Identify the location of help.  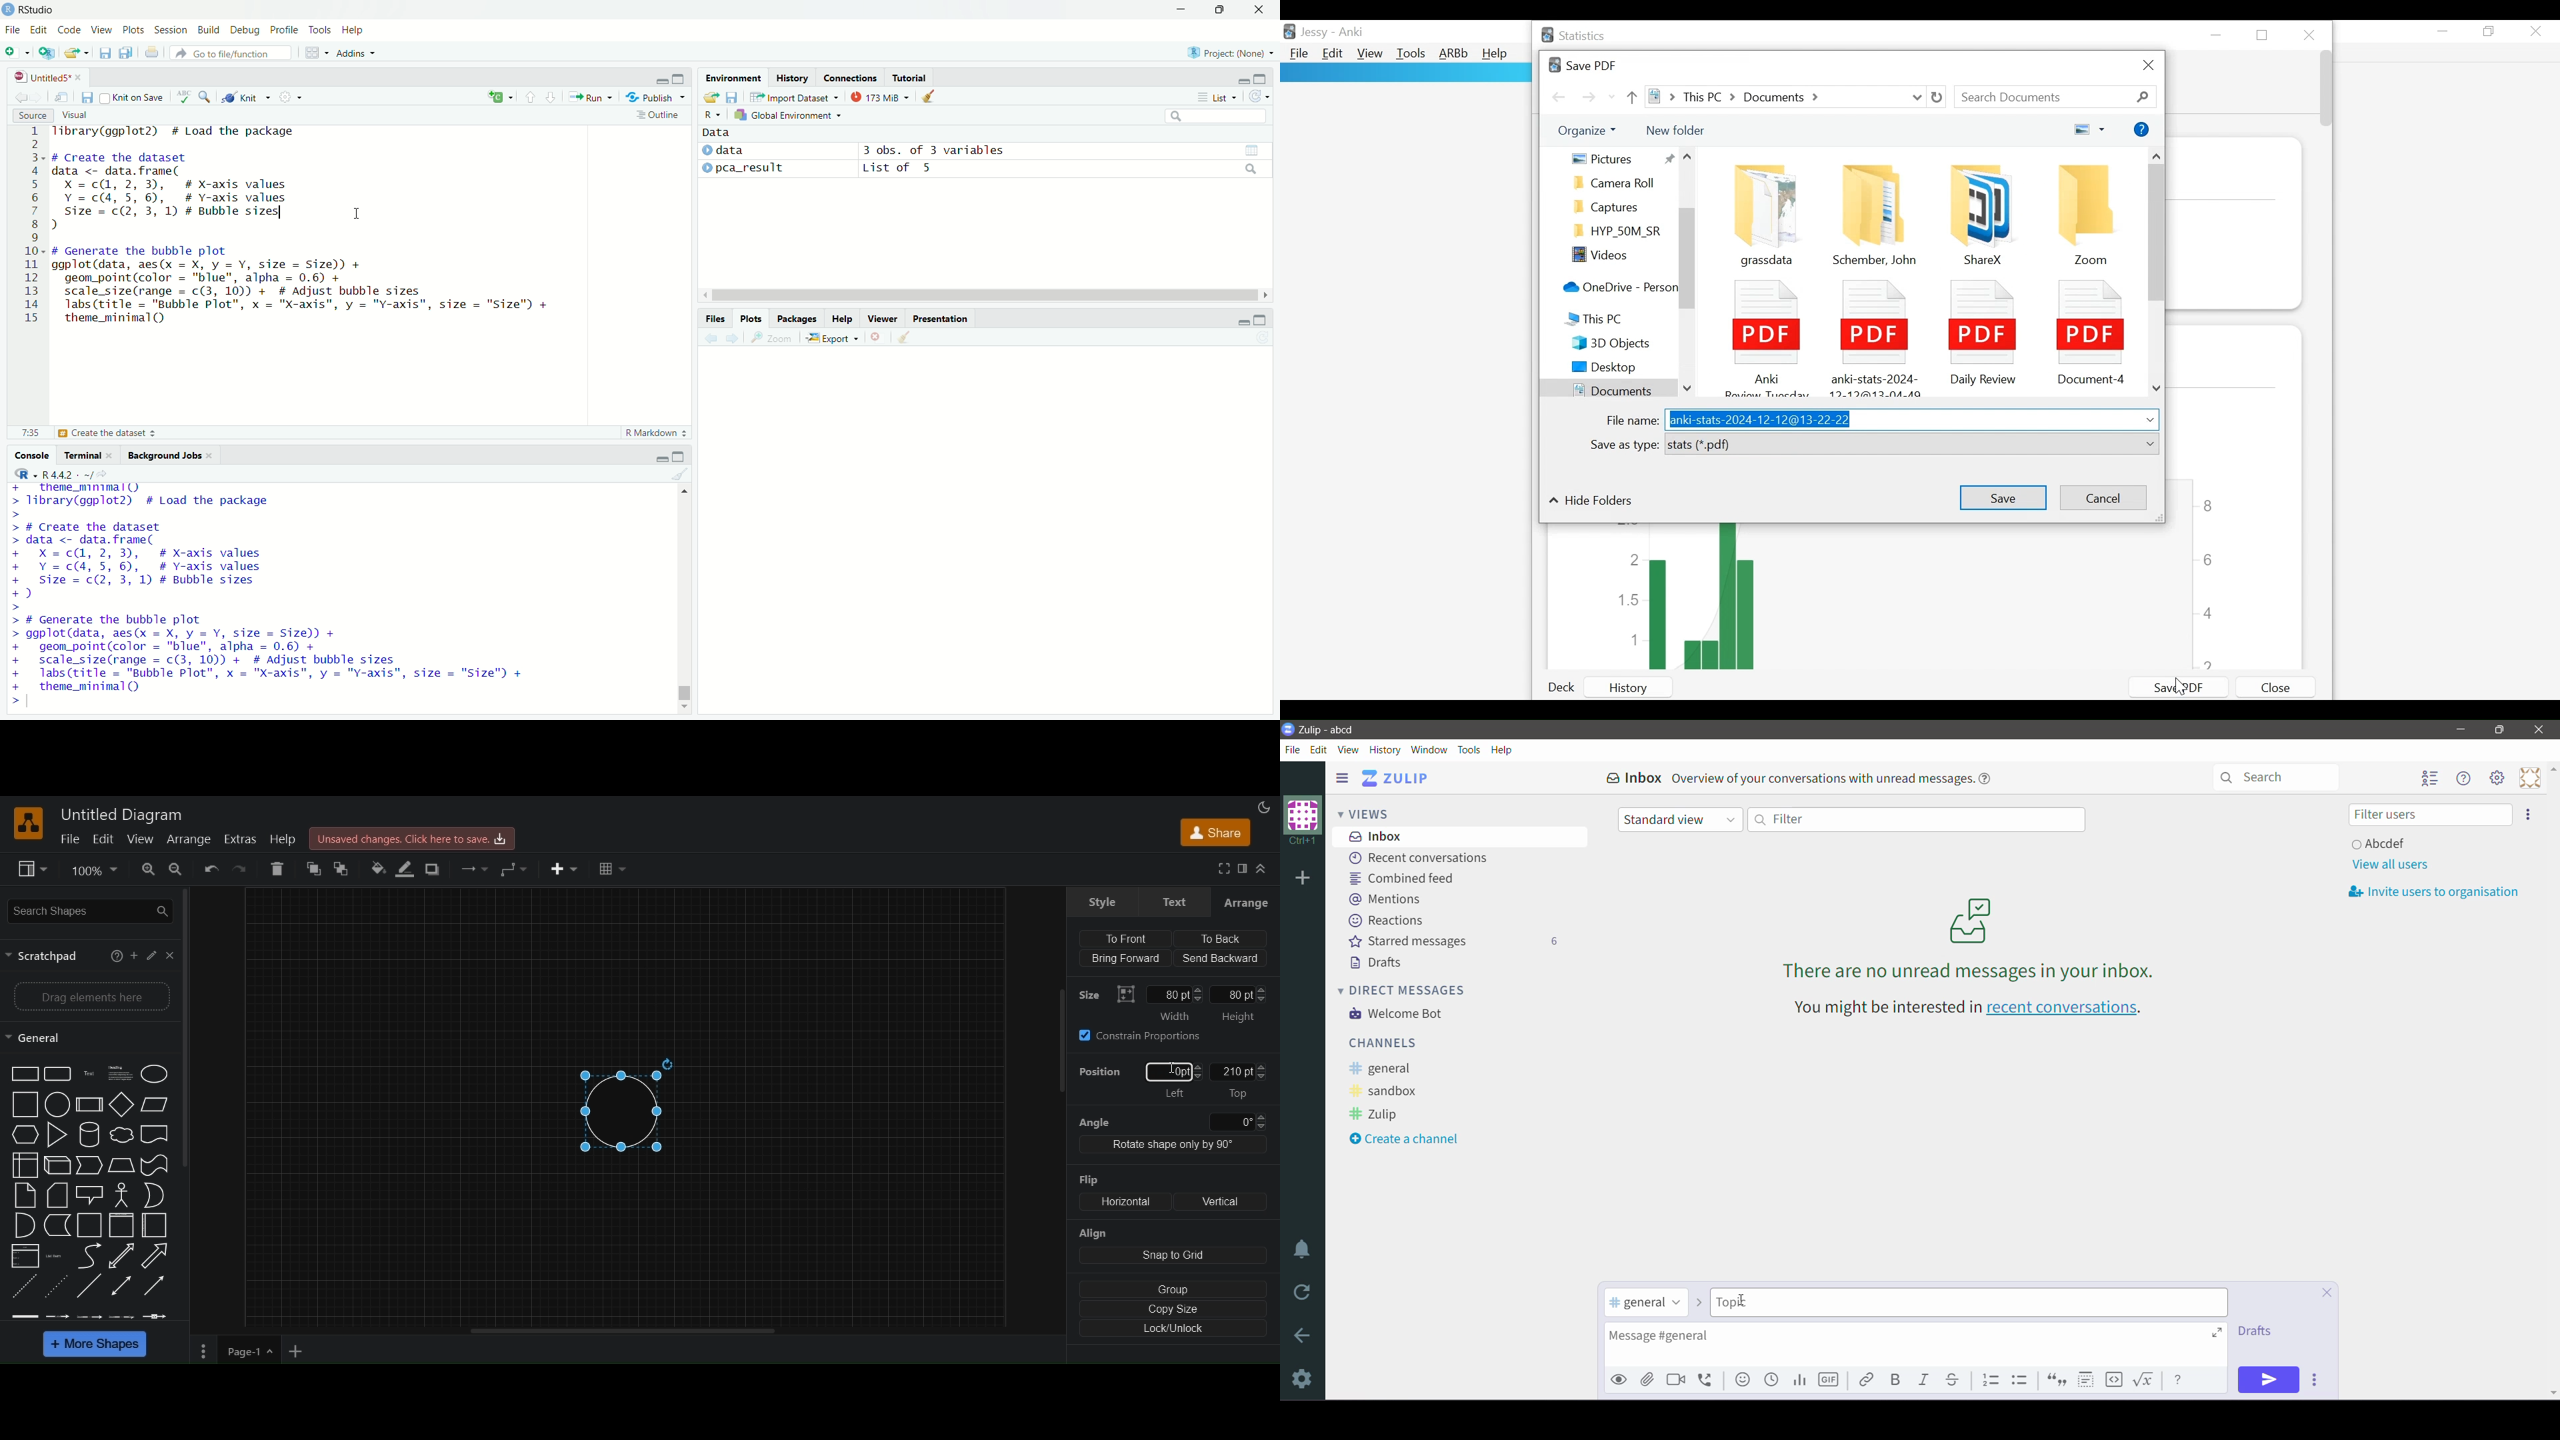
(842, 319).